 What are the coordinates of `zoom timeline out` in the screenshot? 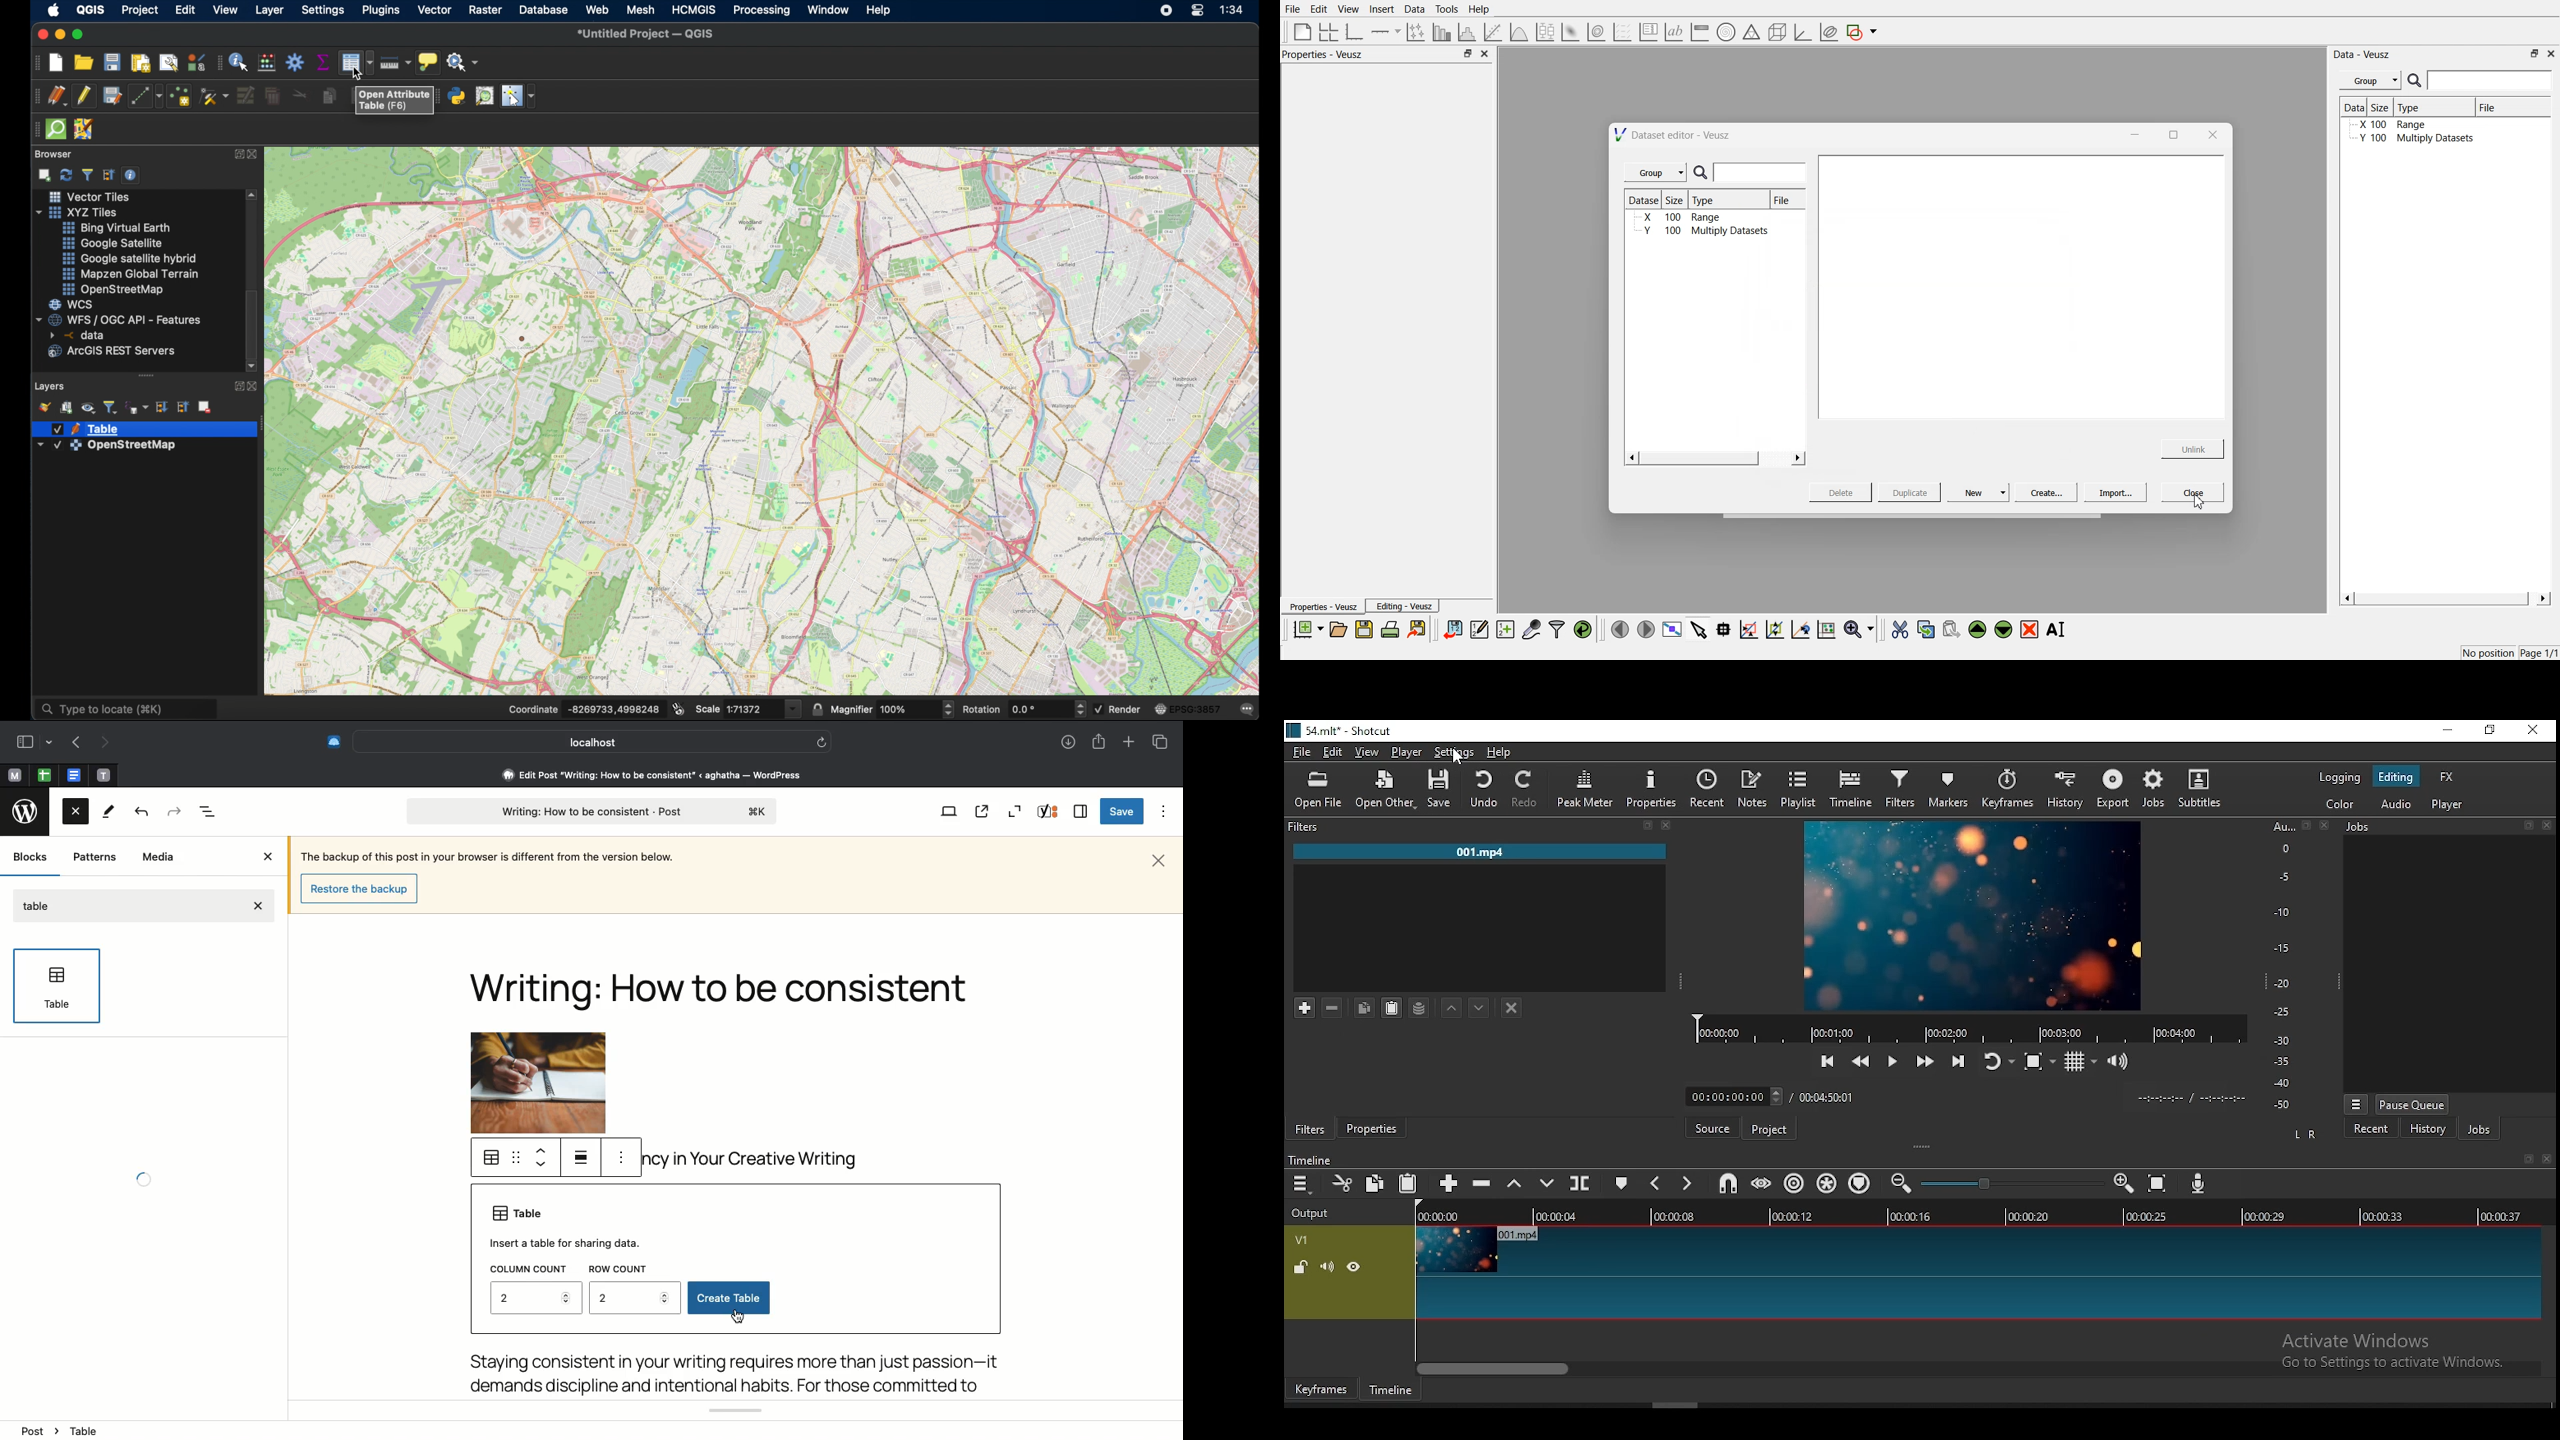 It's located at (2126, 1183).